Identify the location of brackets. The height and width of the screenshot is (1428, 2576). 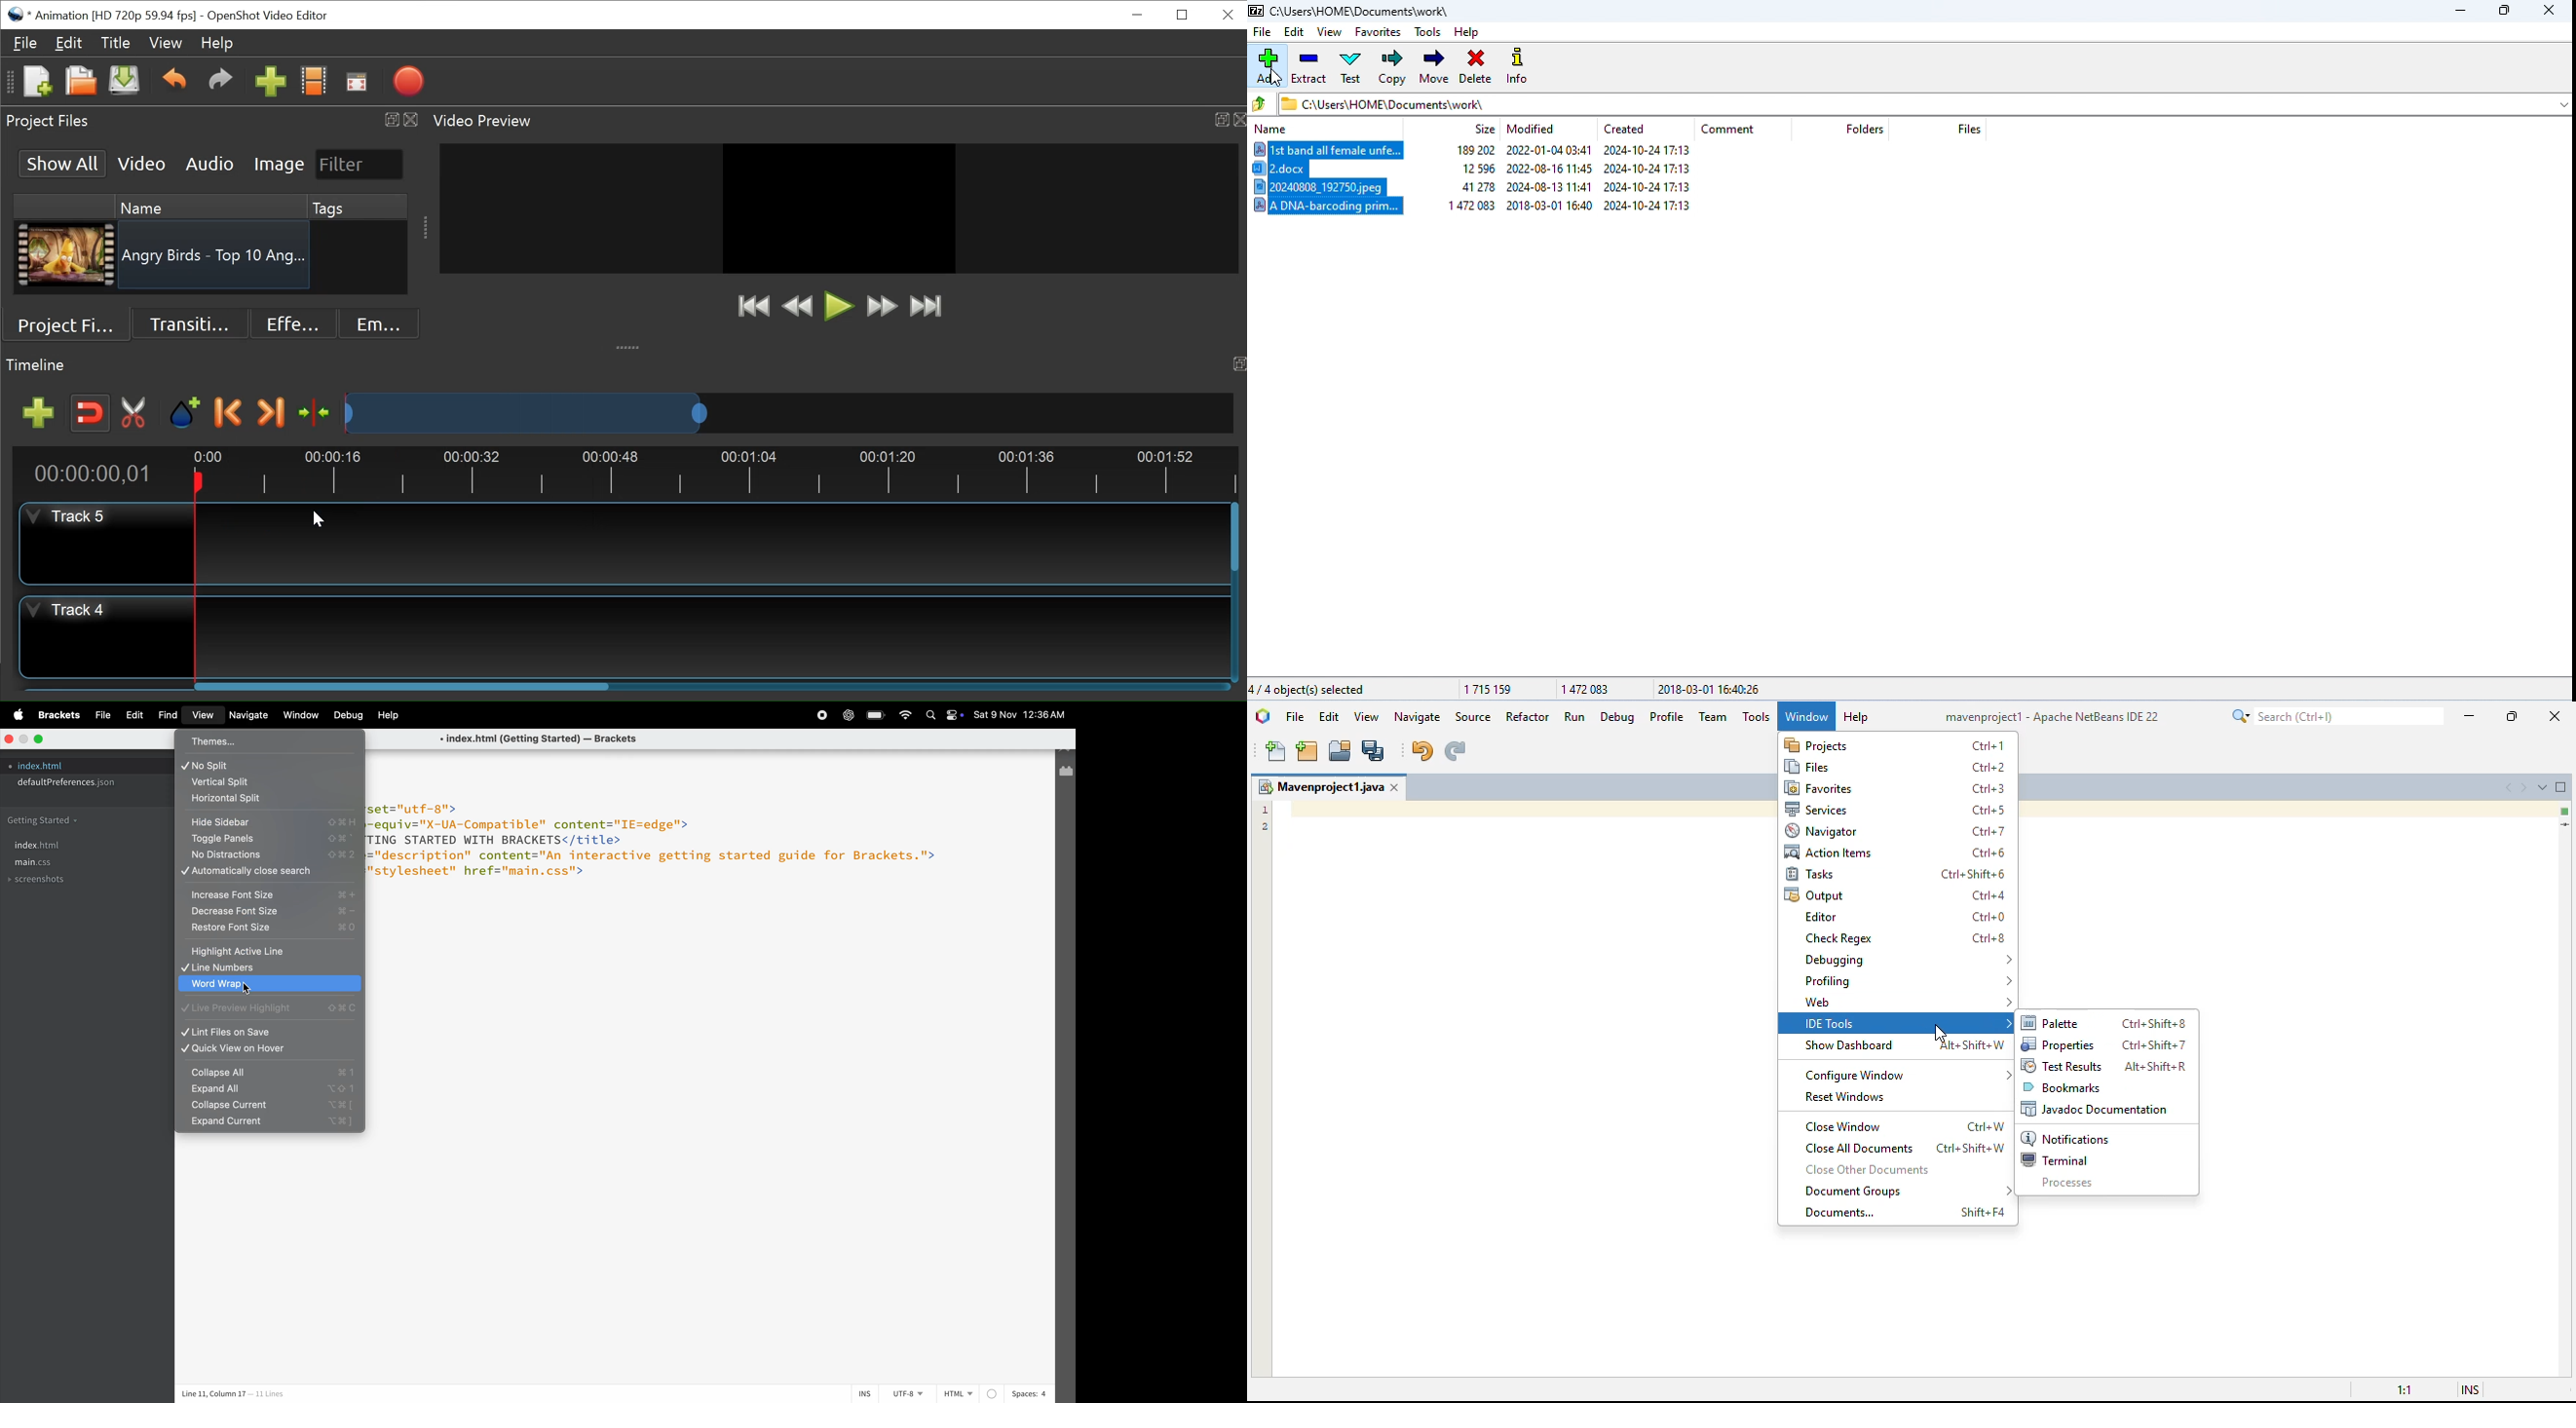
(60, 715).